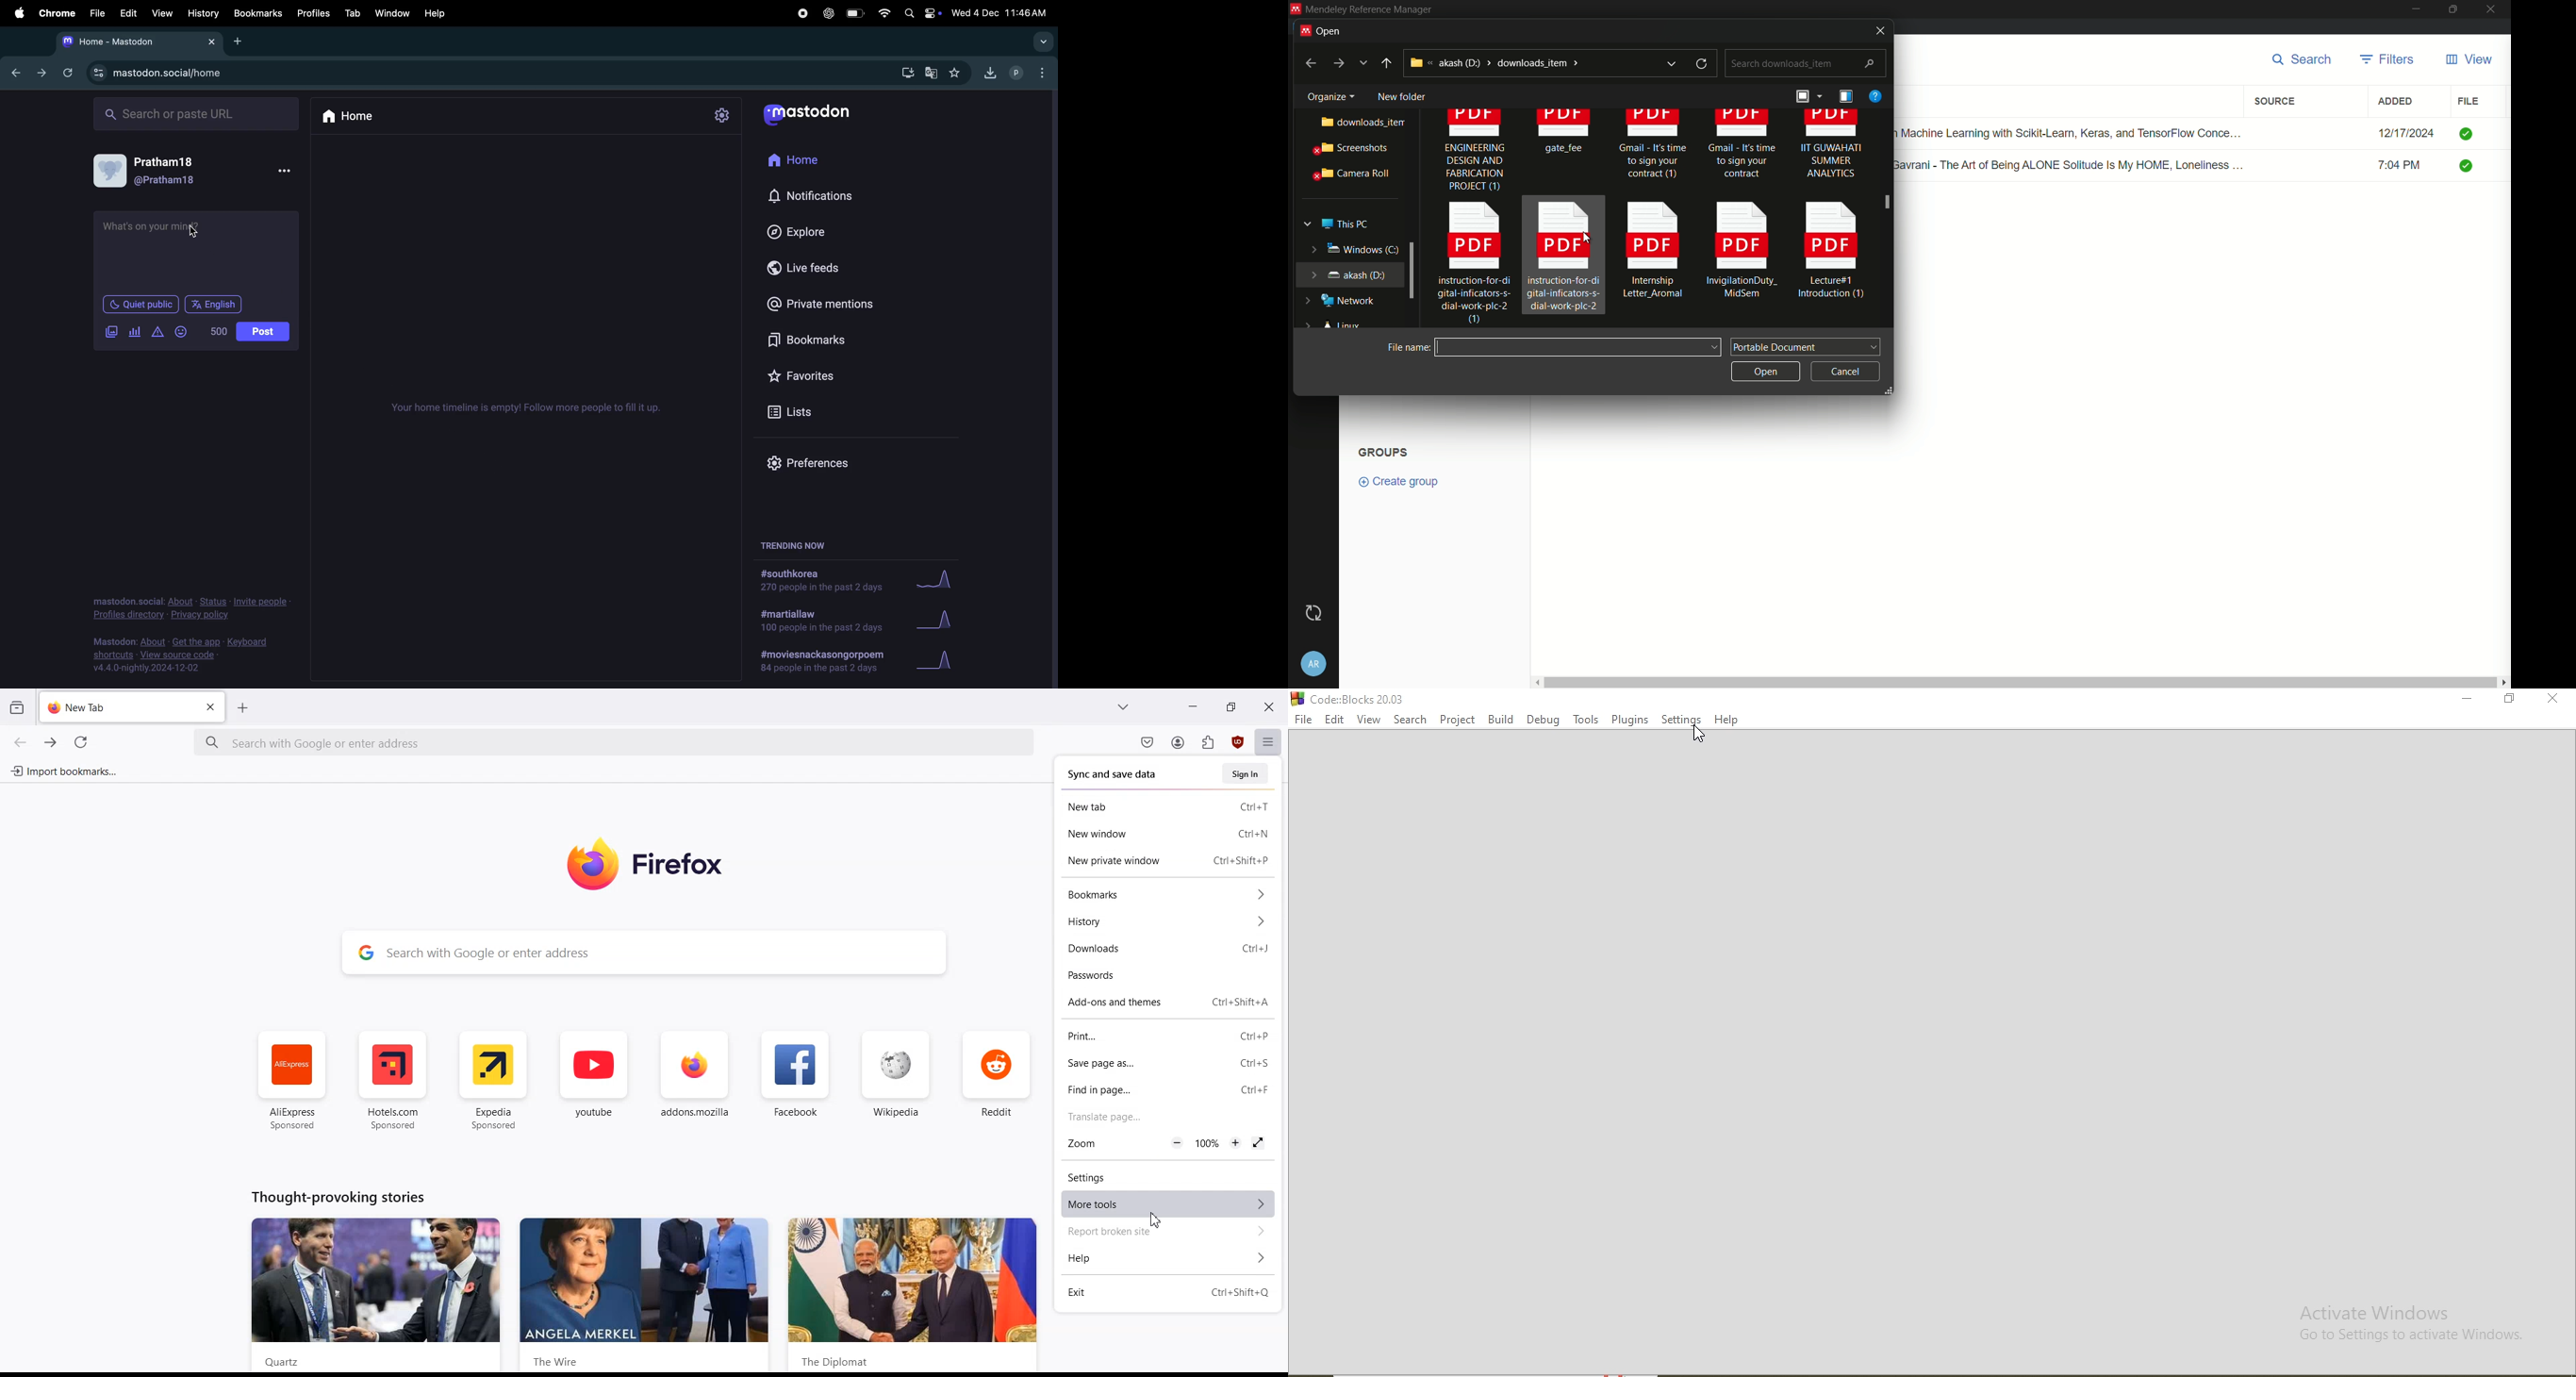  What do you see at coordinates (1807, 98) in the screenshot?
I see `arrange` at bounding box center [1807, 98].